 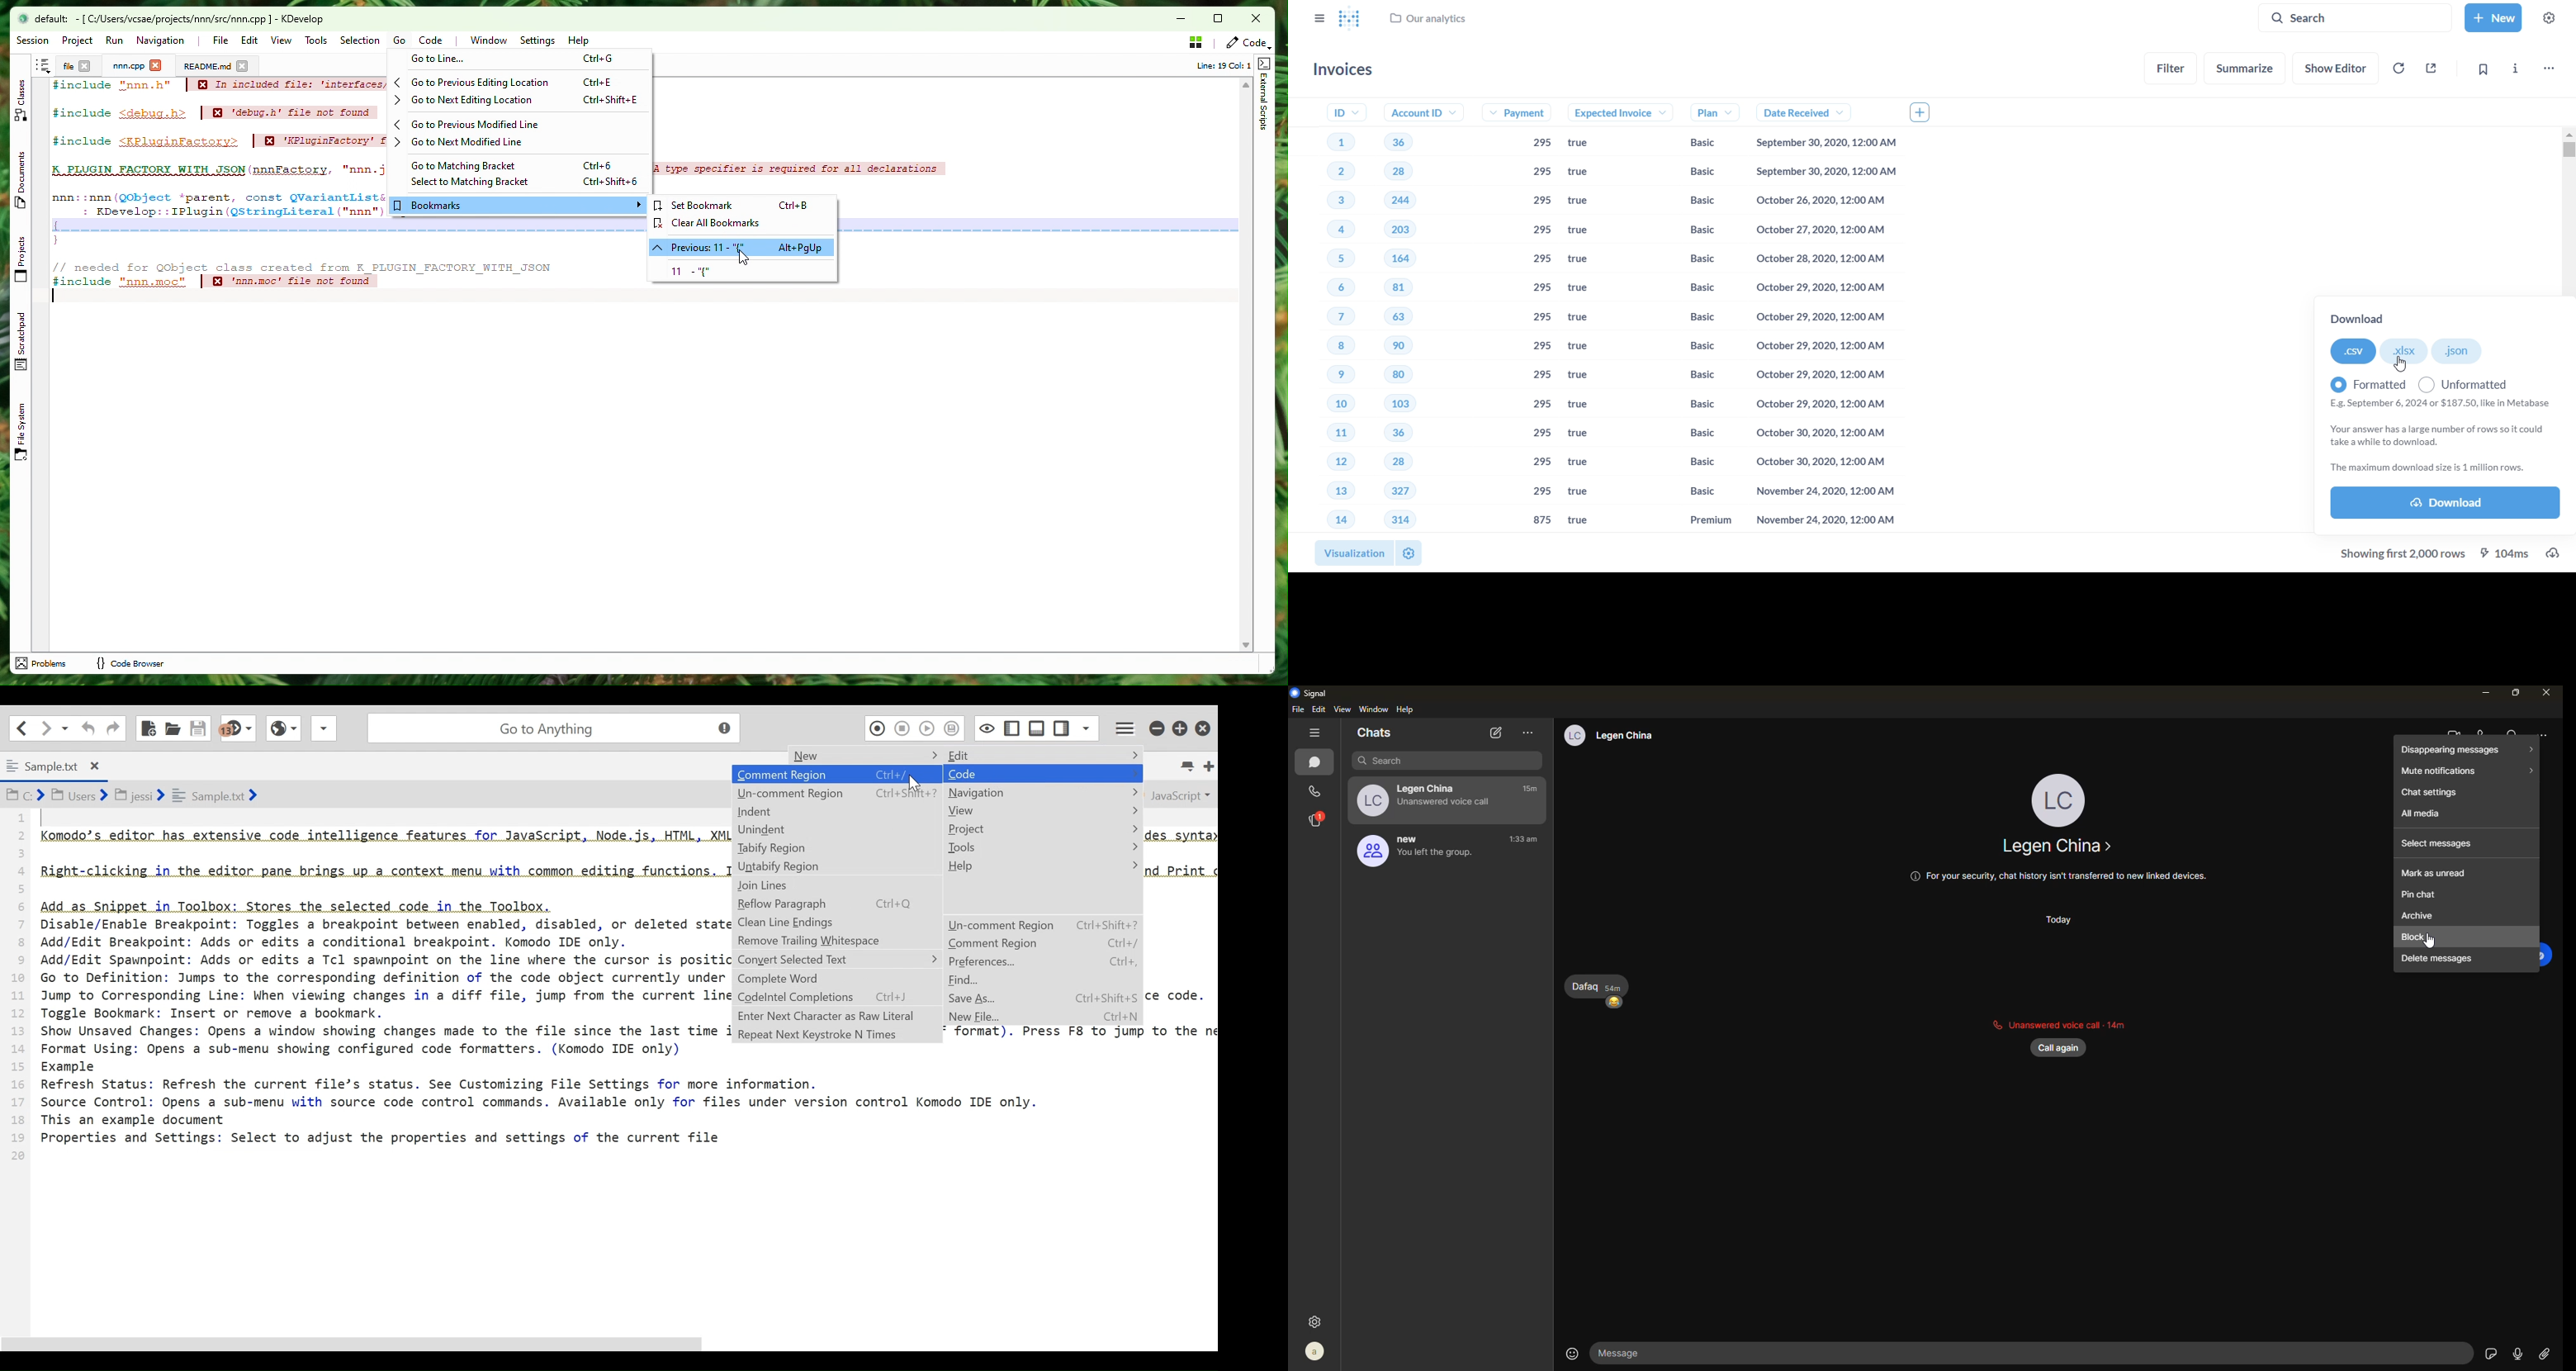 What do you see at coordinates (1817, 403) in the screenshot?
I see `October 29,2020, 12:00 AM` at bounding box center [1817, 403].